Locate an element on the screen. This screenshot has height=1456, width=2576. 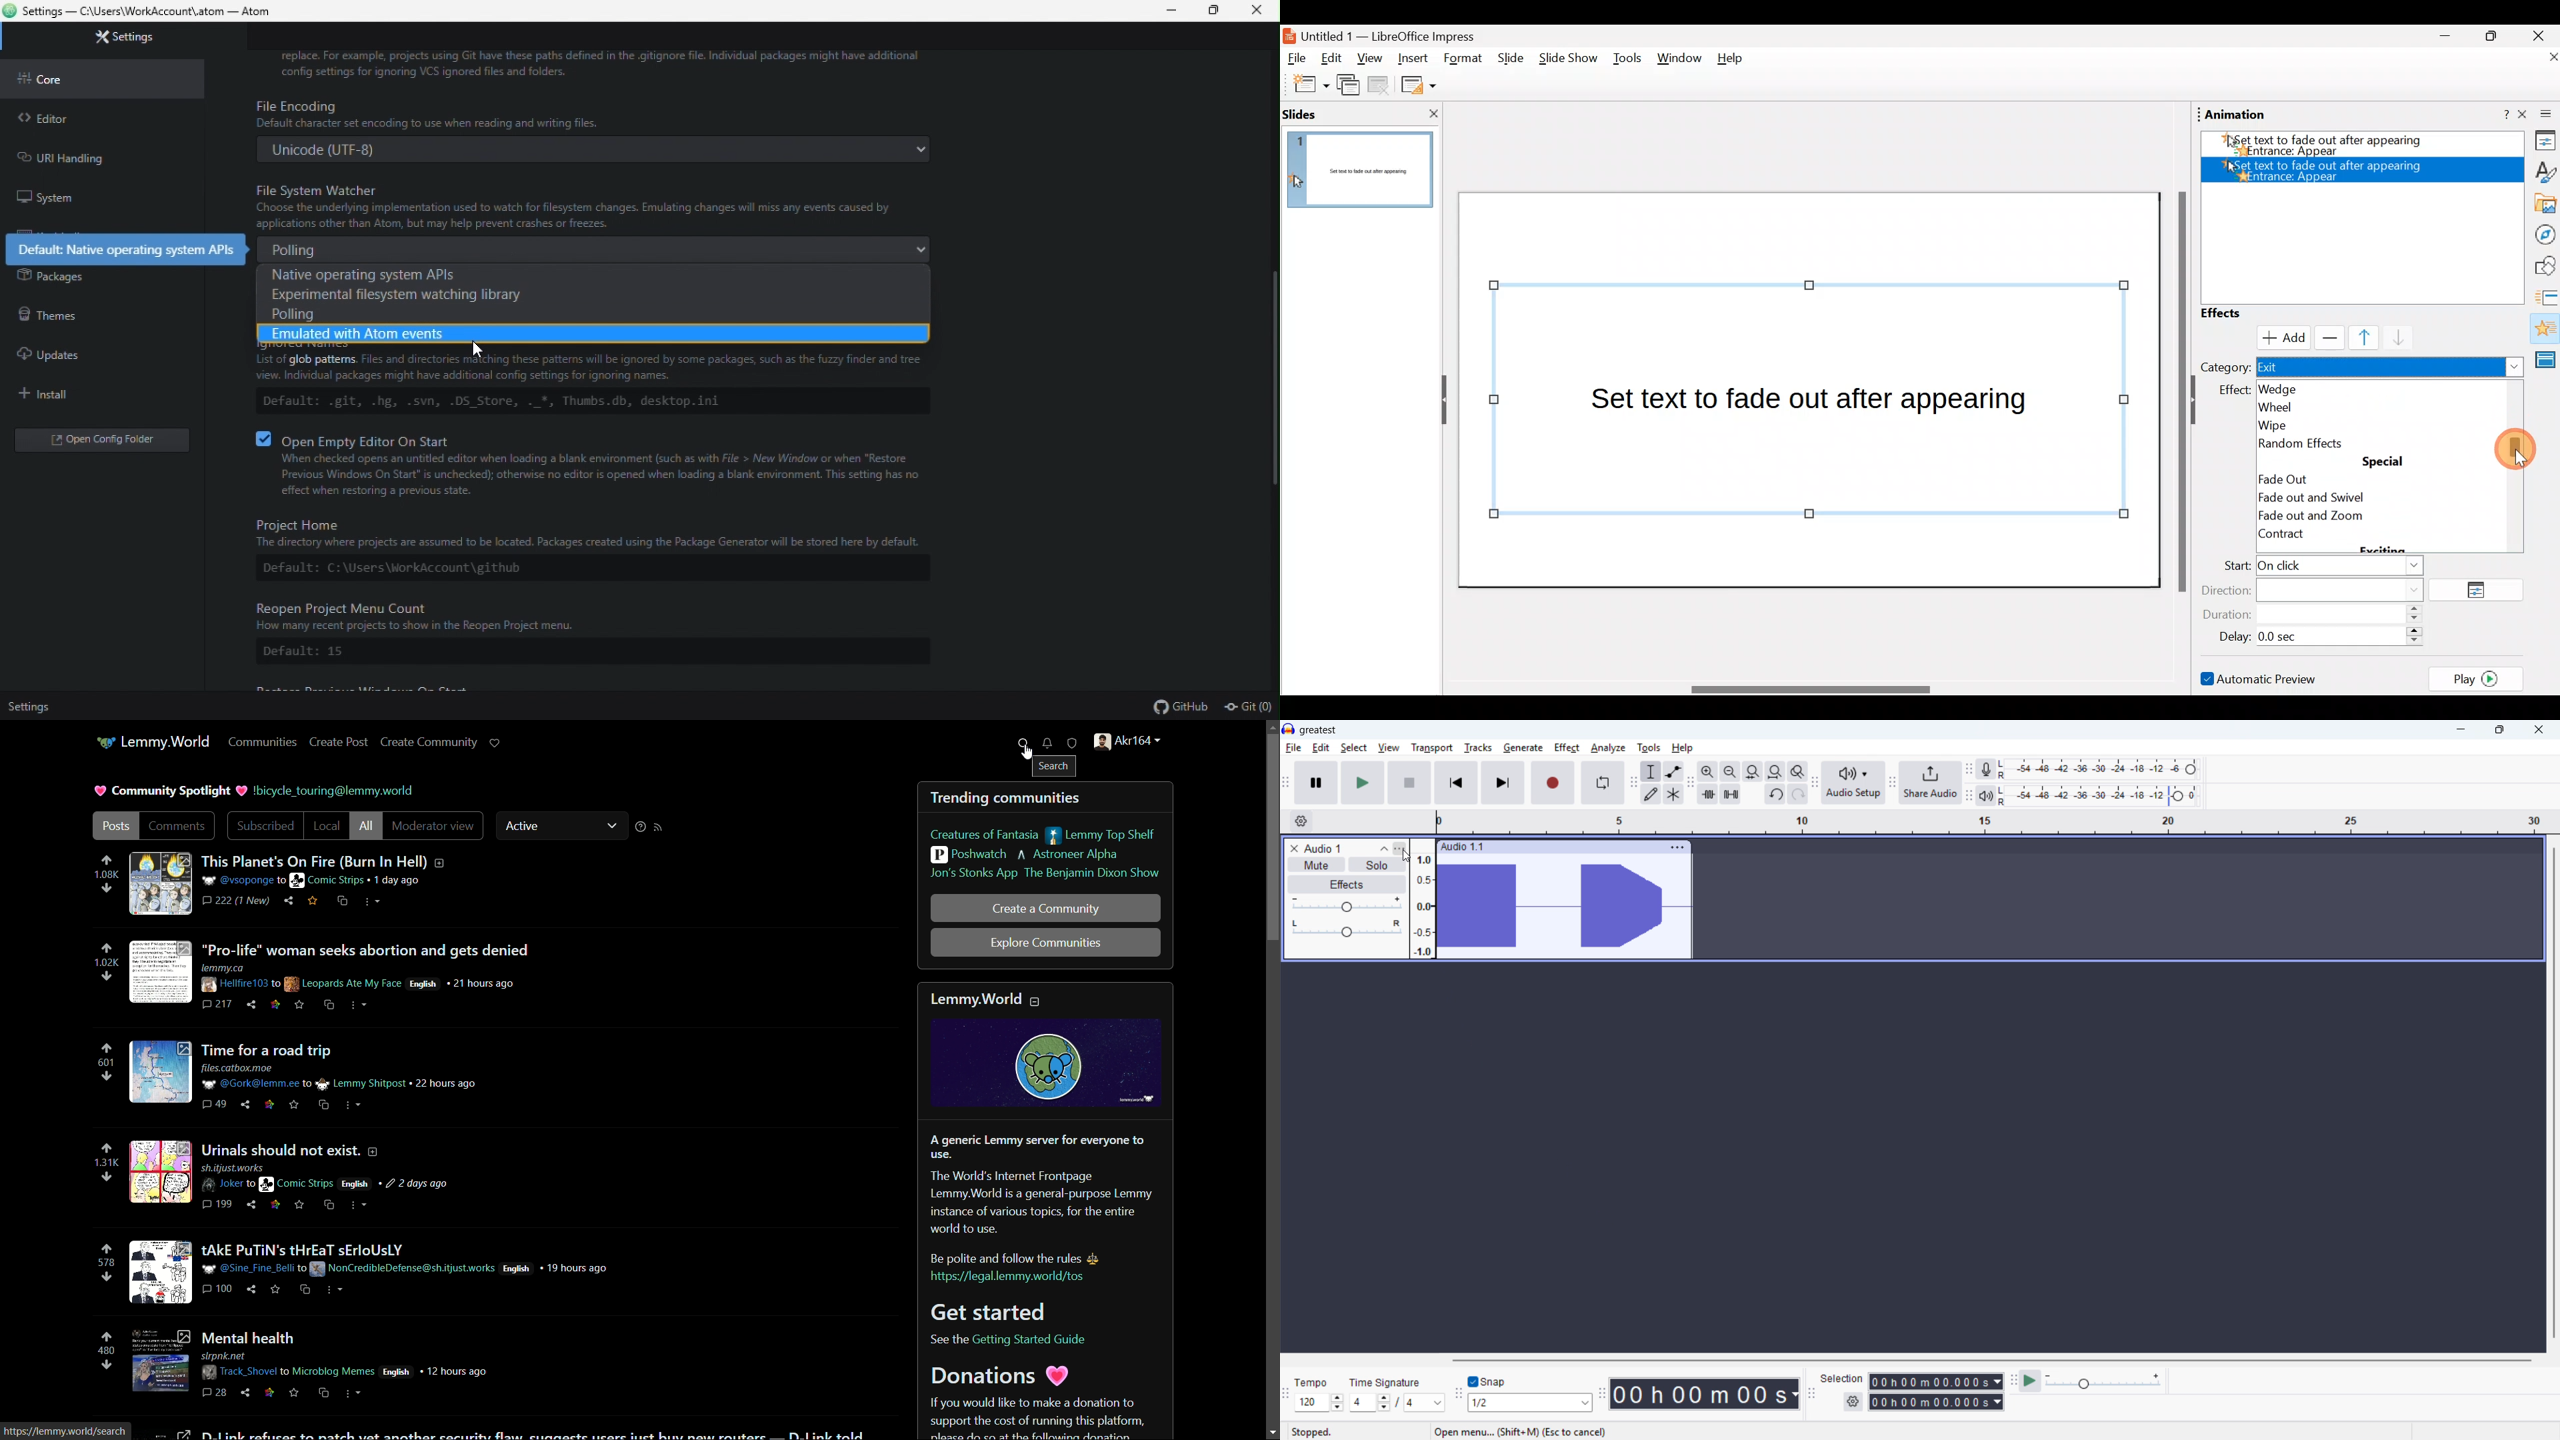
Updates is located at coordinates (92, 354).